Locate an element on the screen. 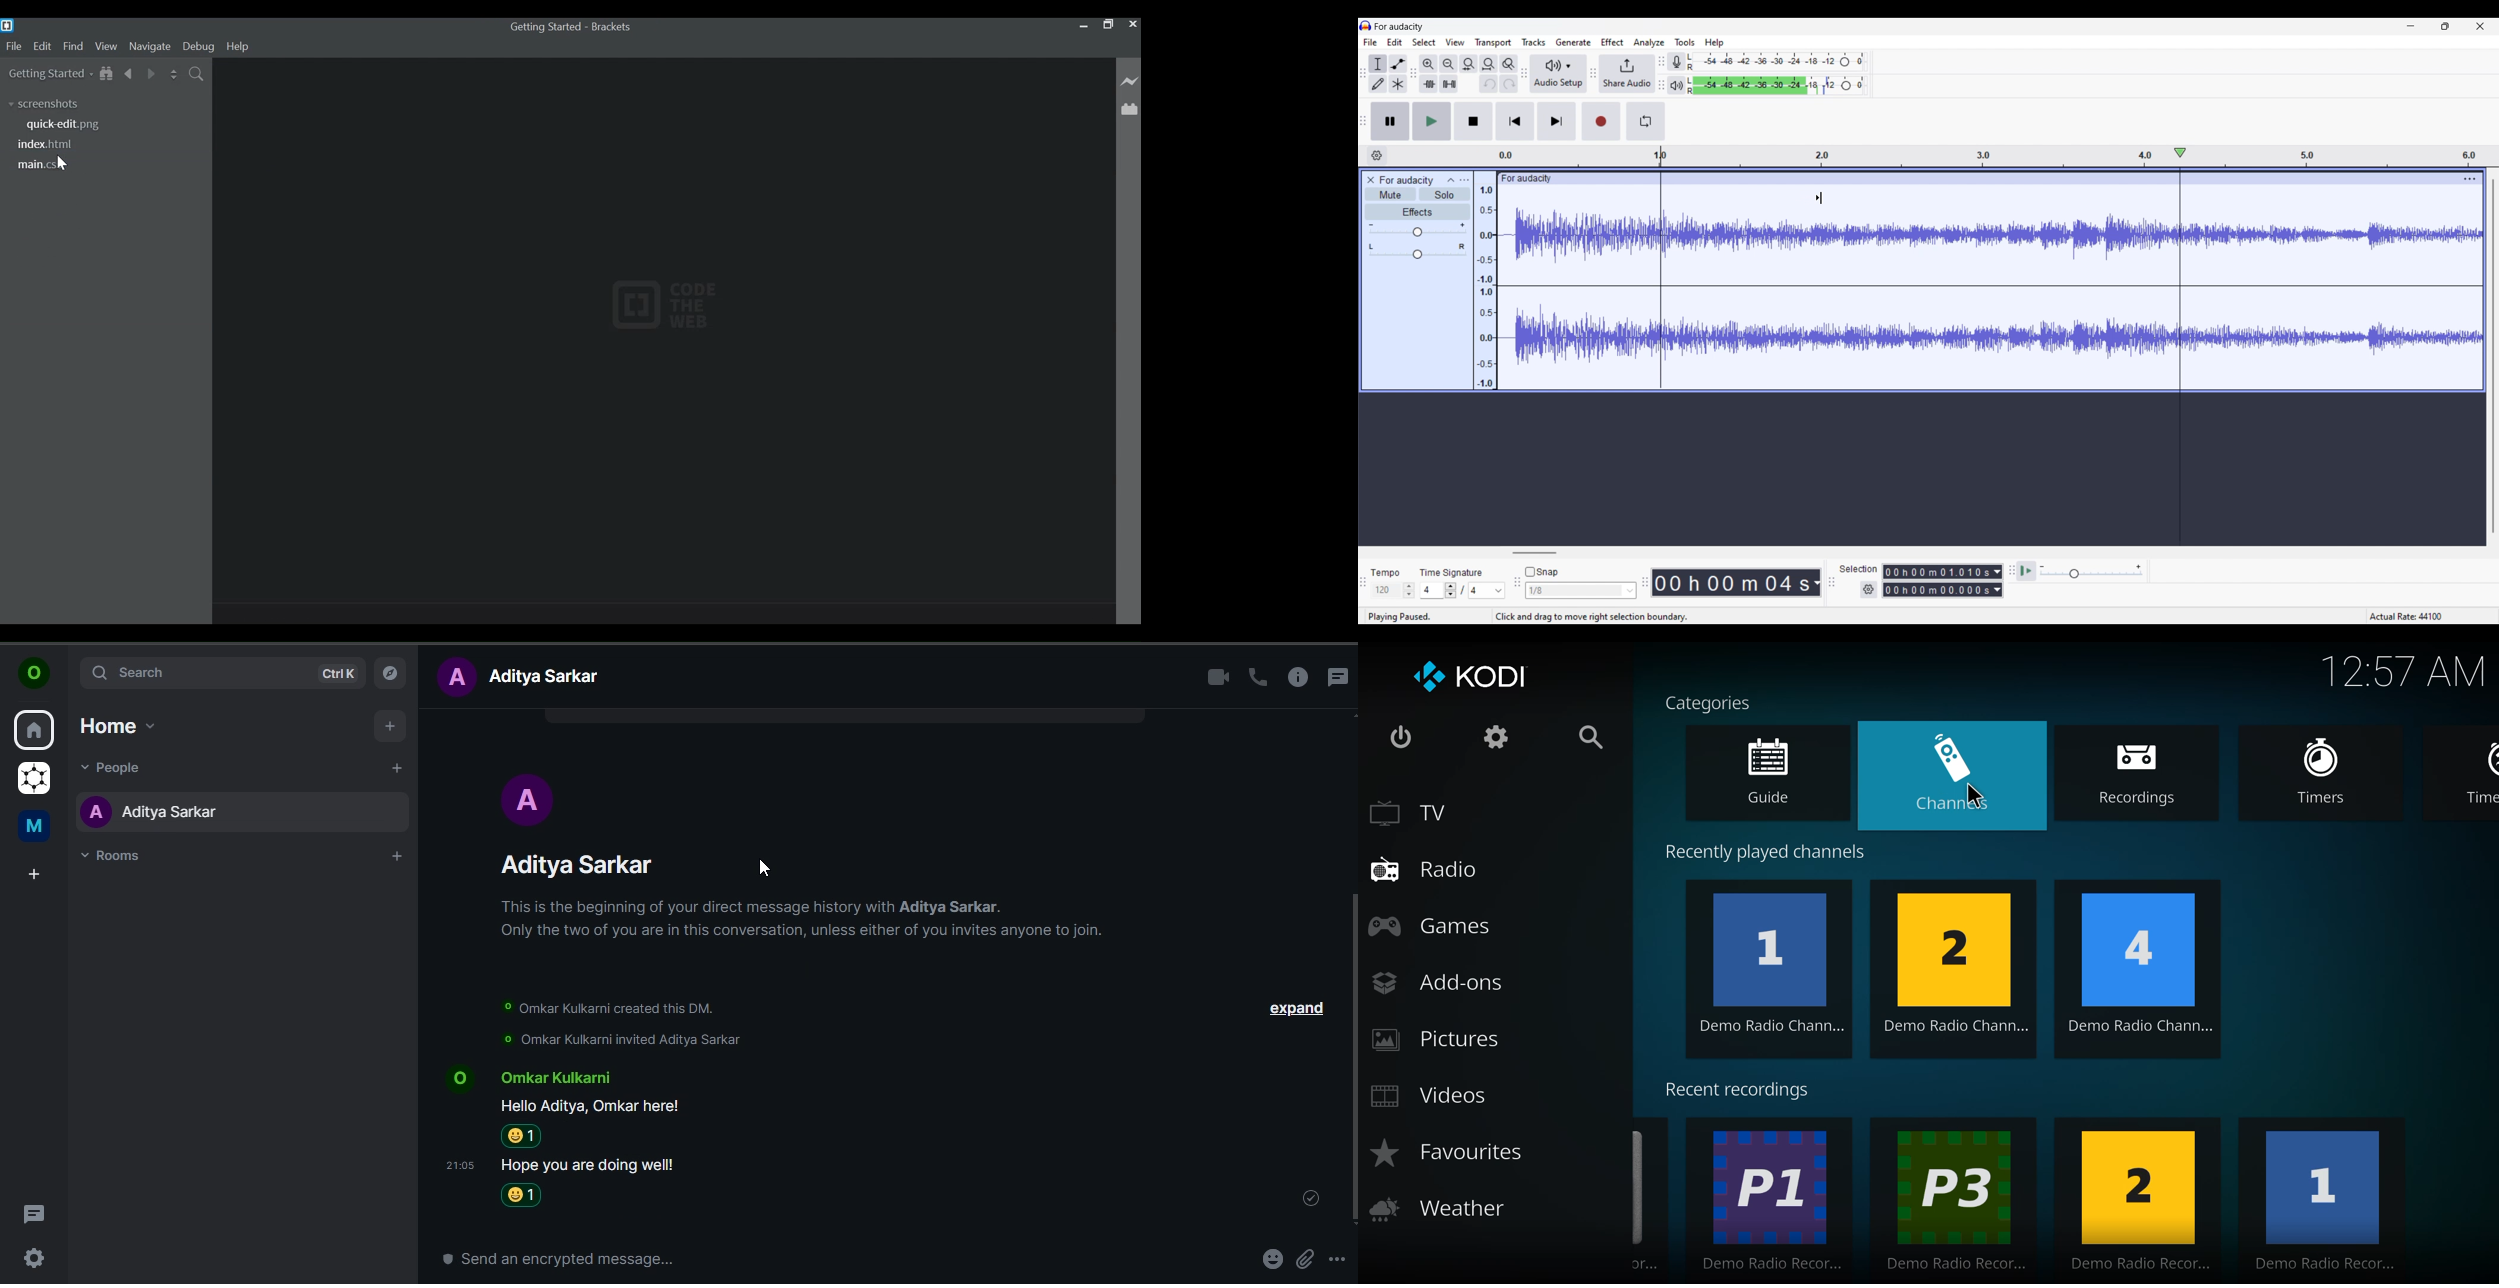 Image resolution: width=2520 pixels, height=1288 pixels. threads is located at coordinates (34, 1212).